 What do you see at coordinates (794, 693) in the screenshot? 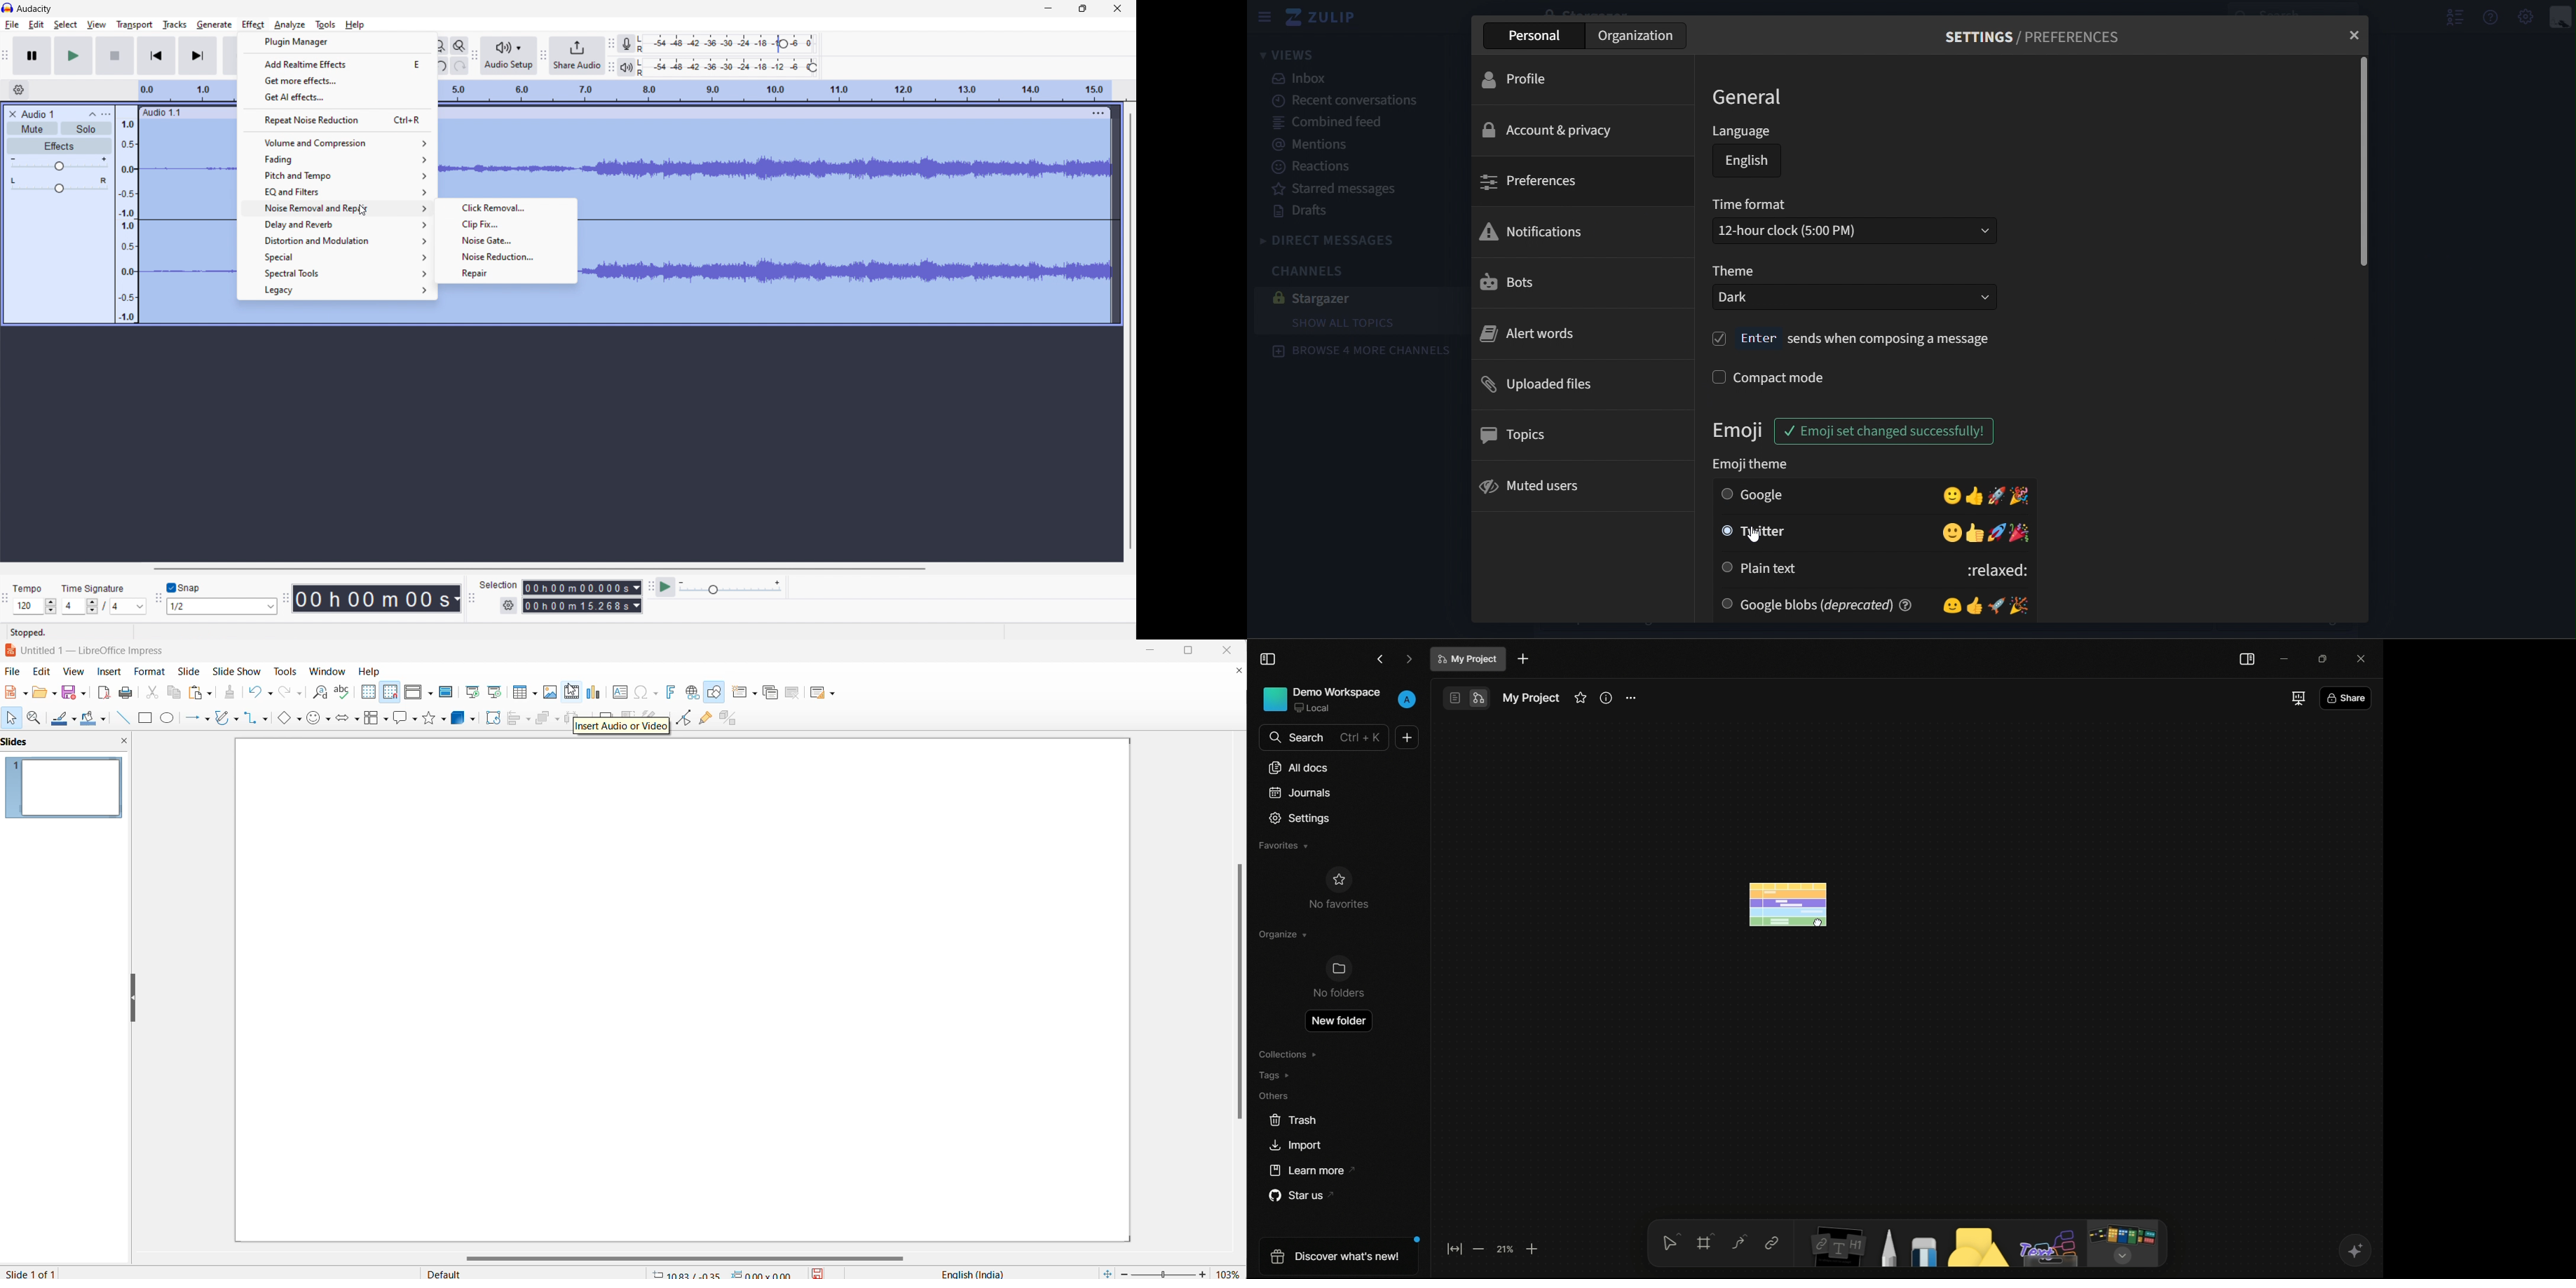
I see `delete slide` at bounding box center [794, 693].